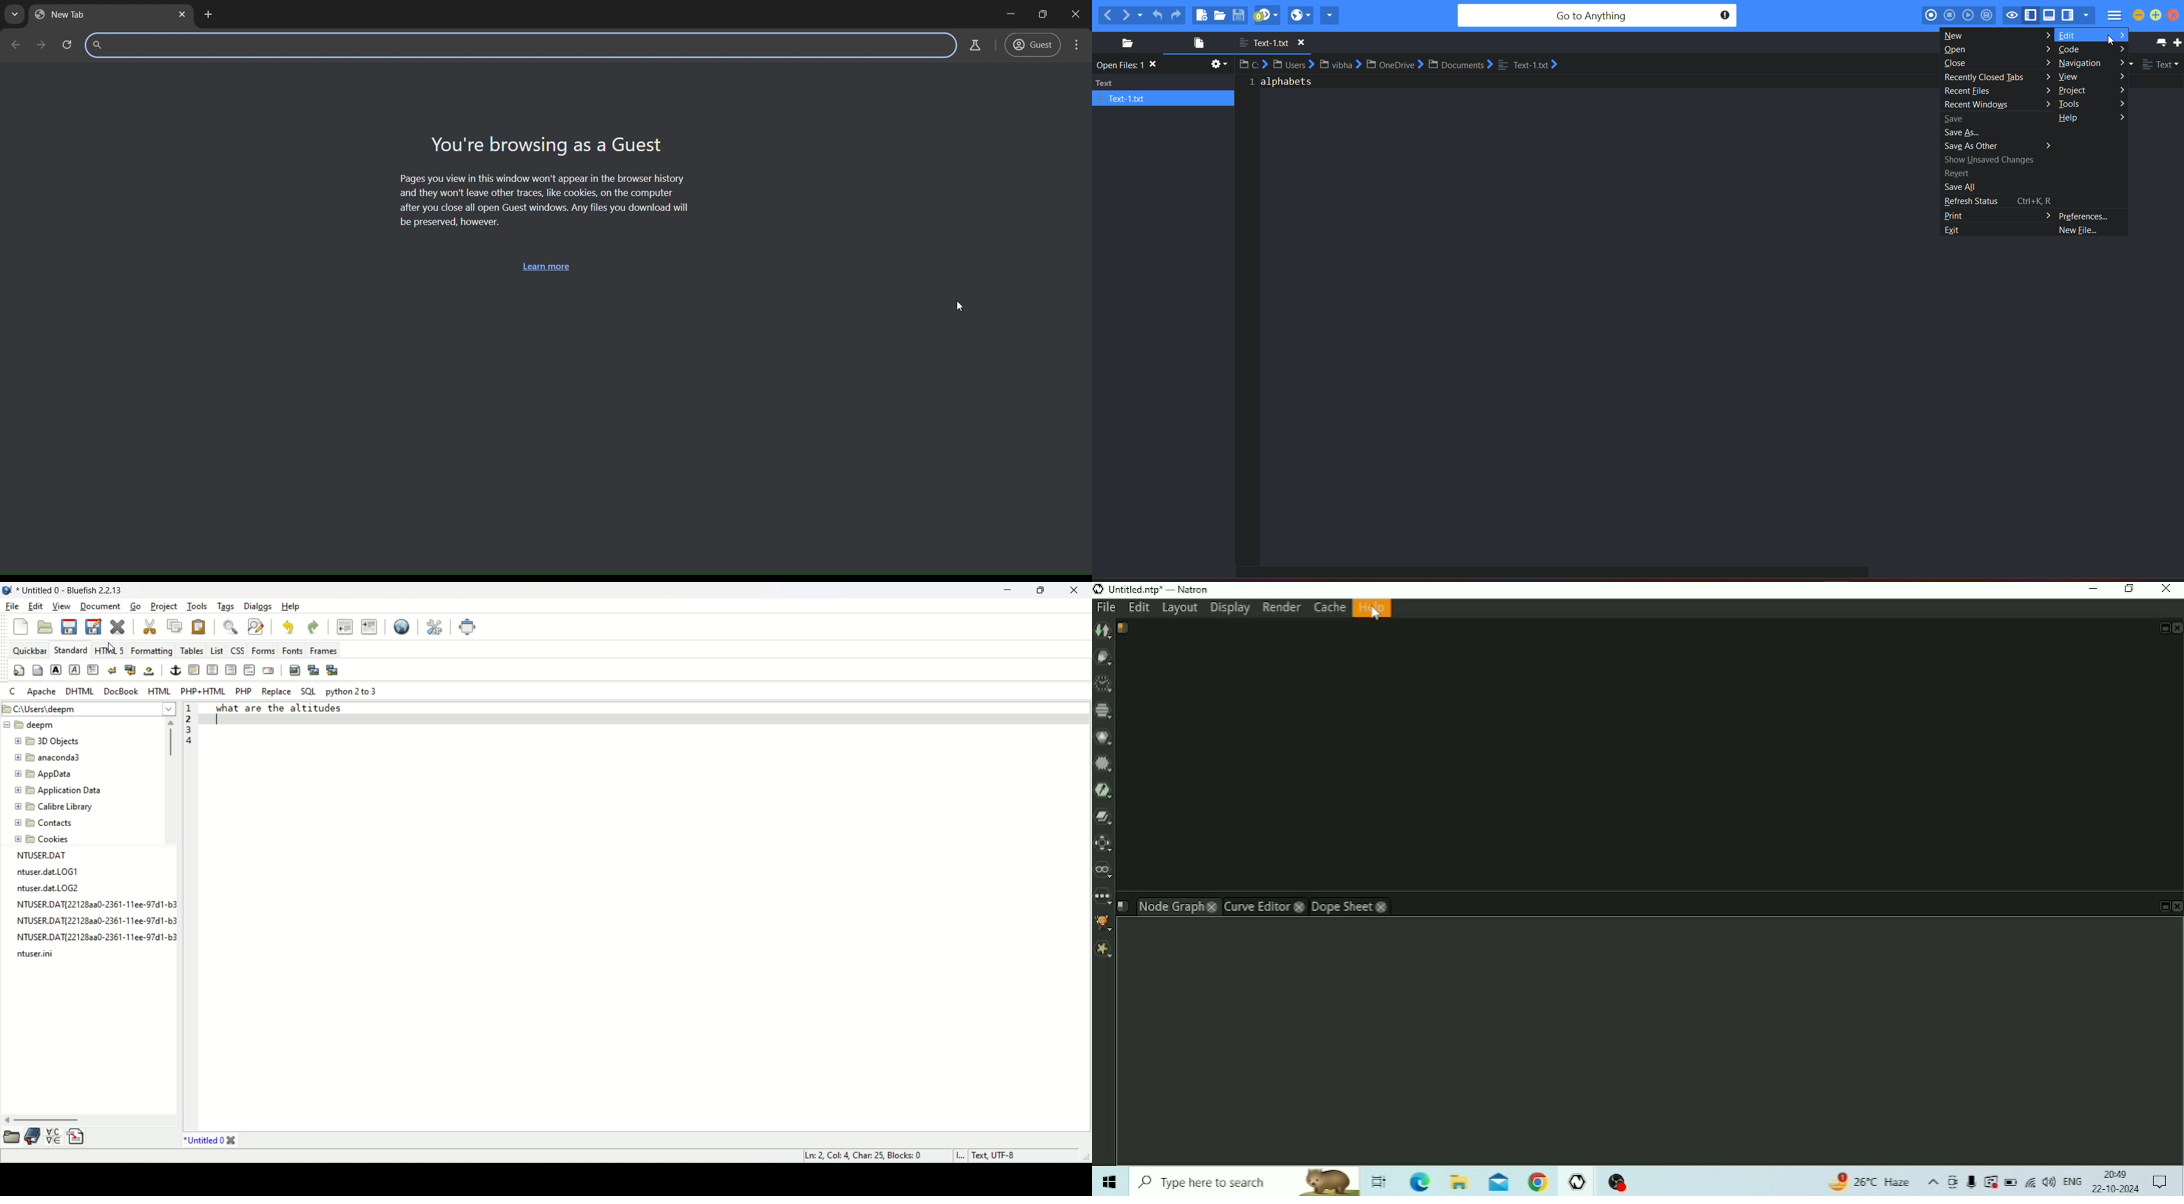  I want to click on SQL, so click(308, 690).